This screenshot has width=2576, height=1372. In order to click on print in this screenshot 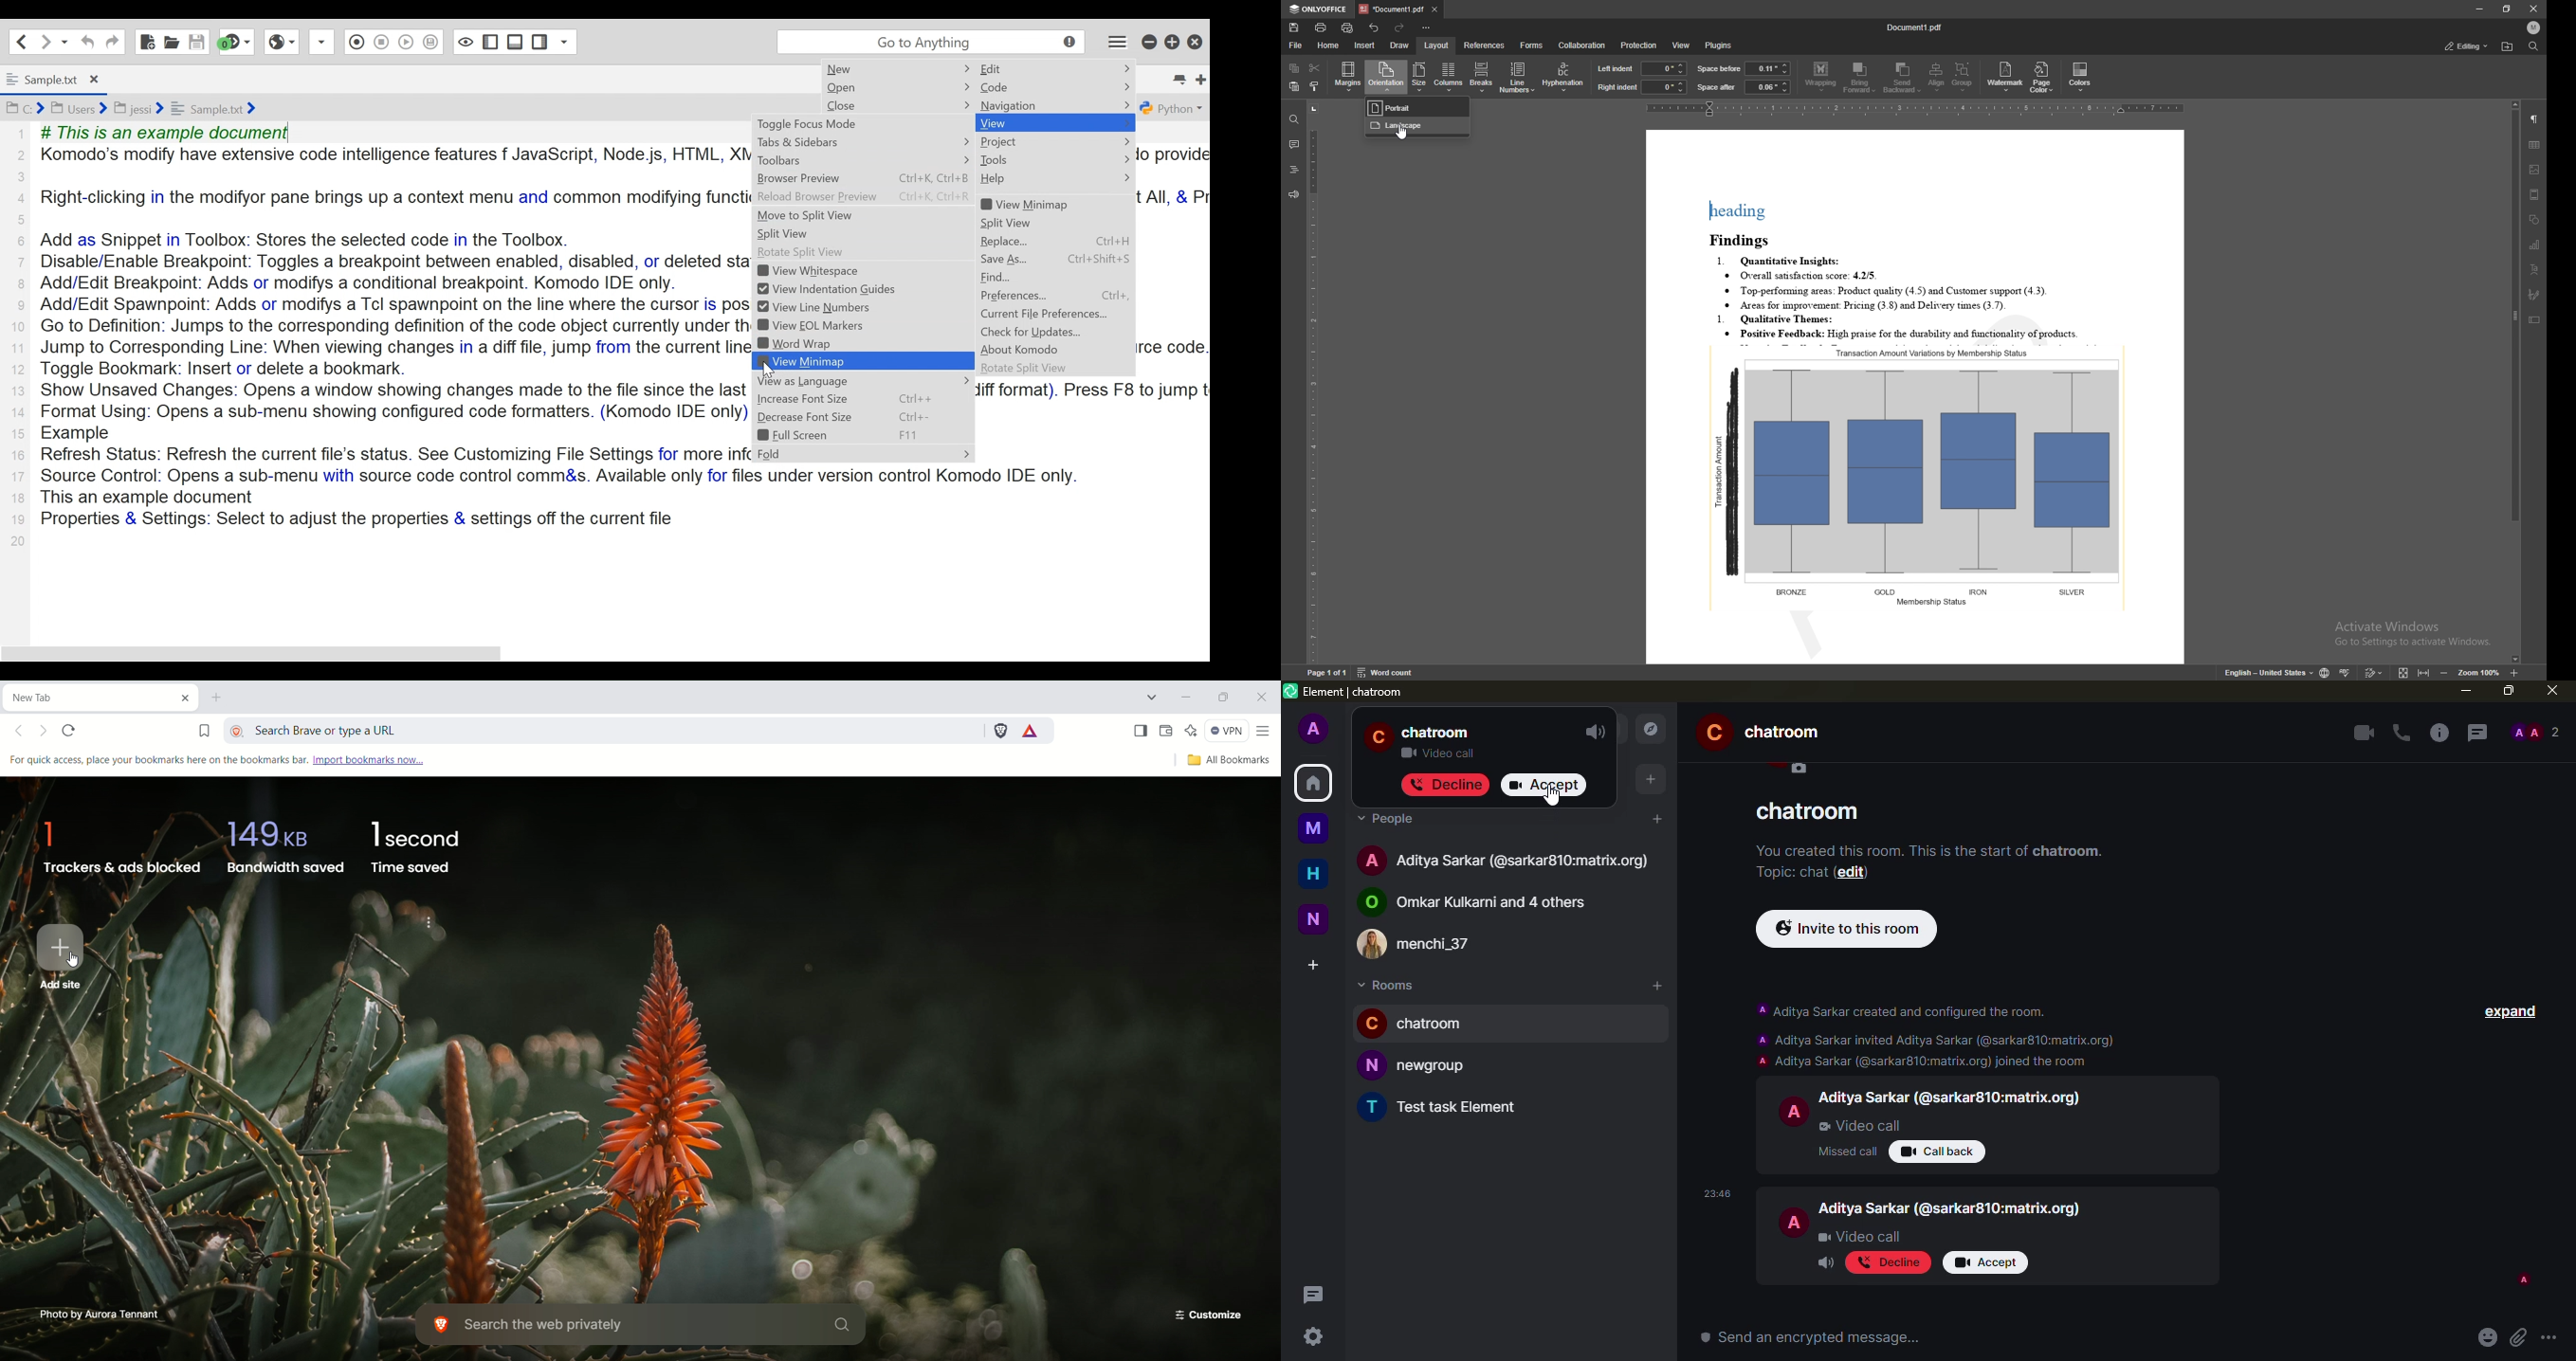, I will do `click(1322, 28)`.